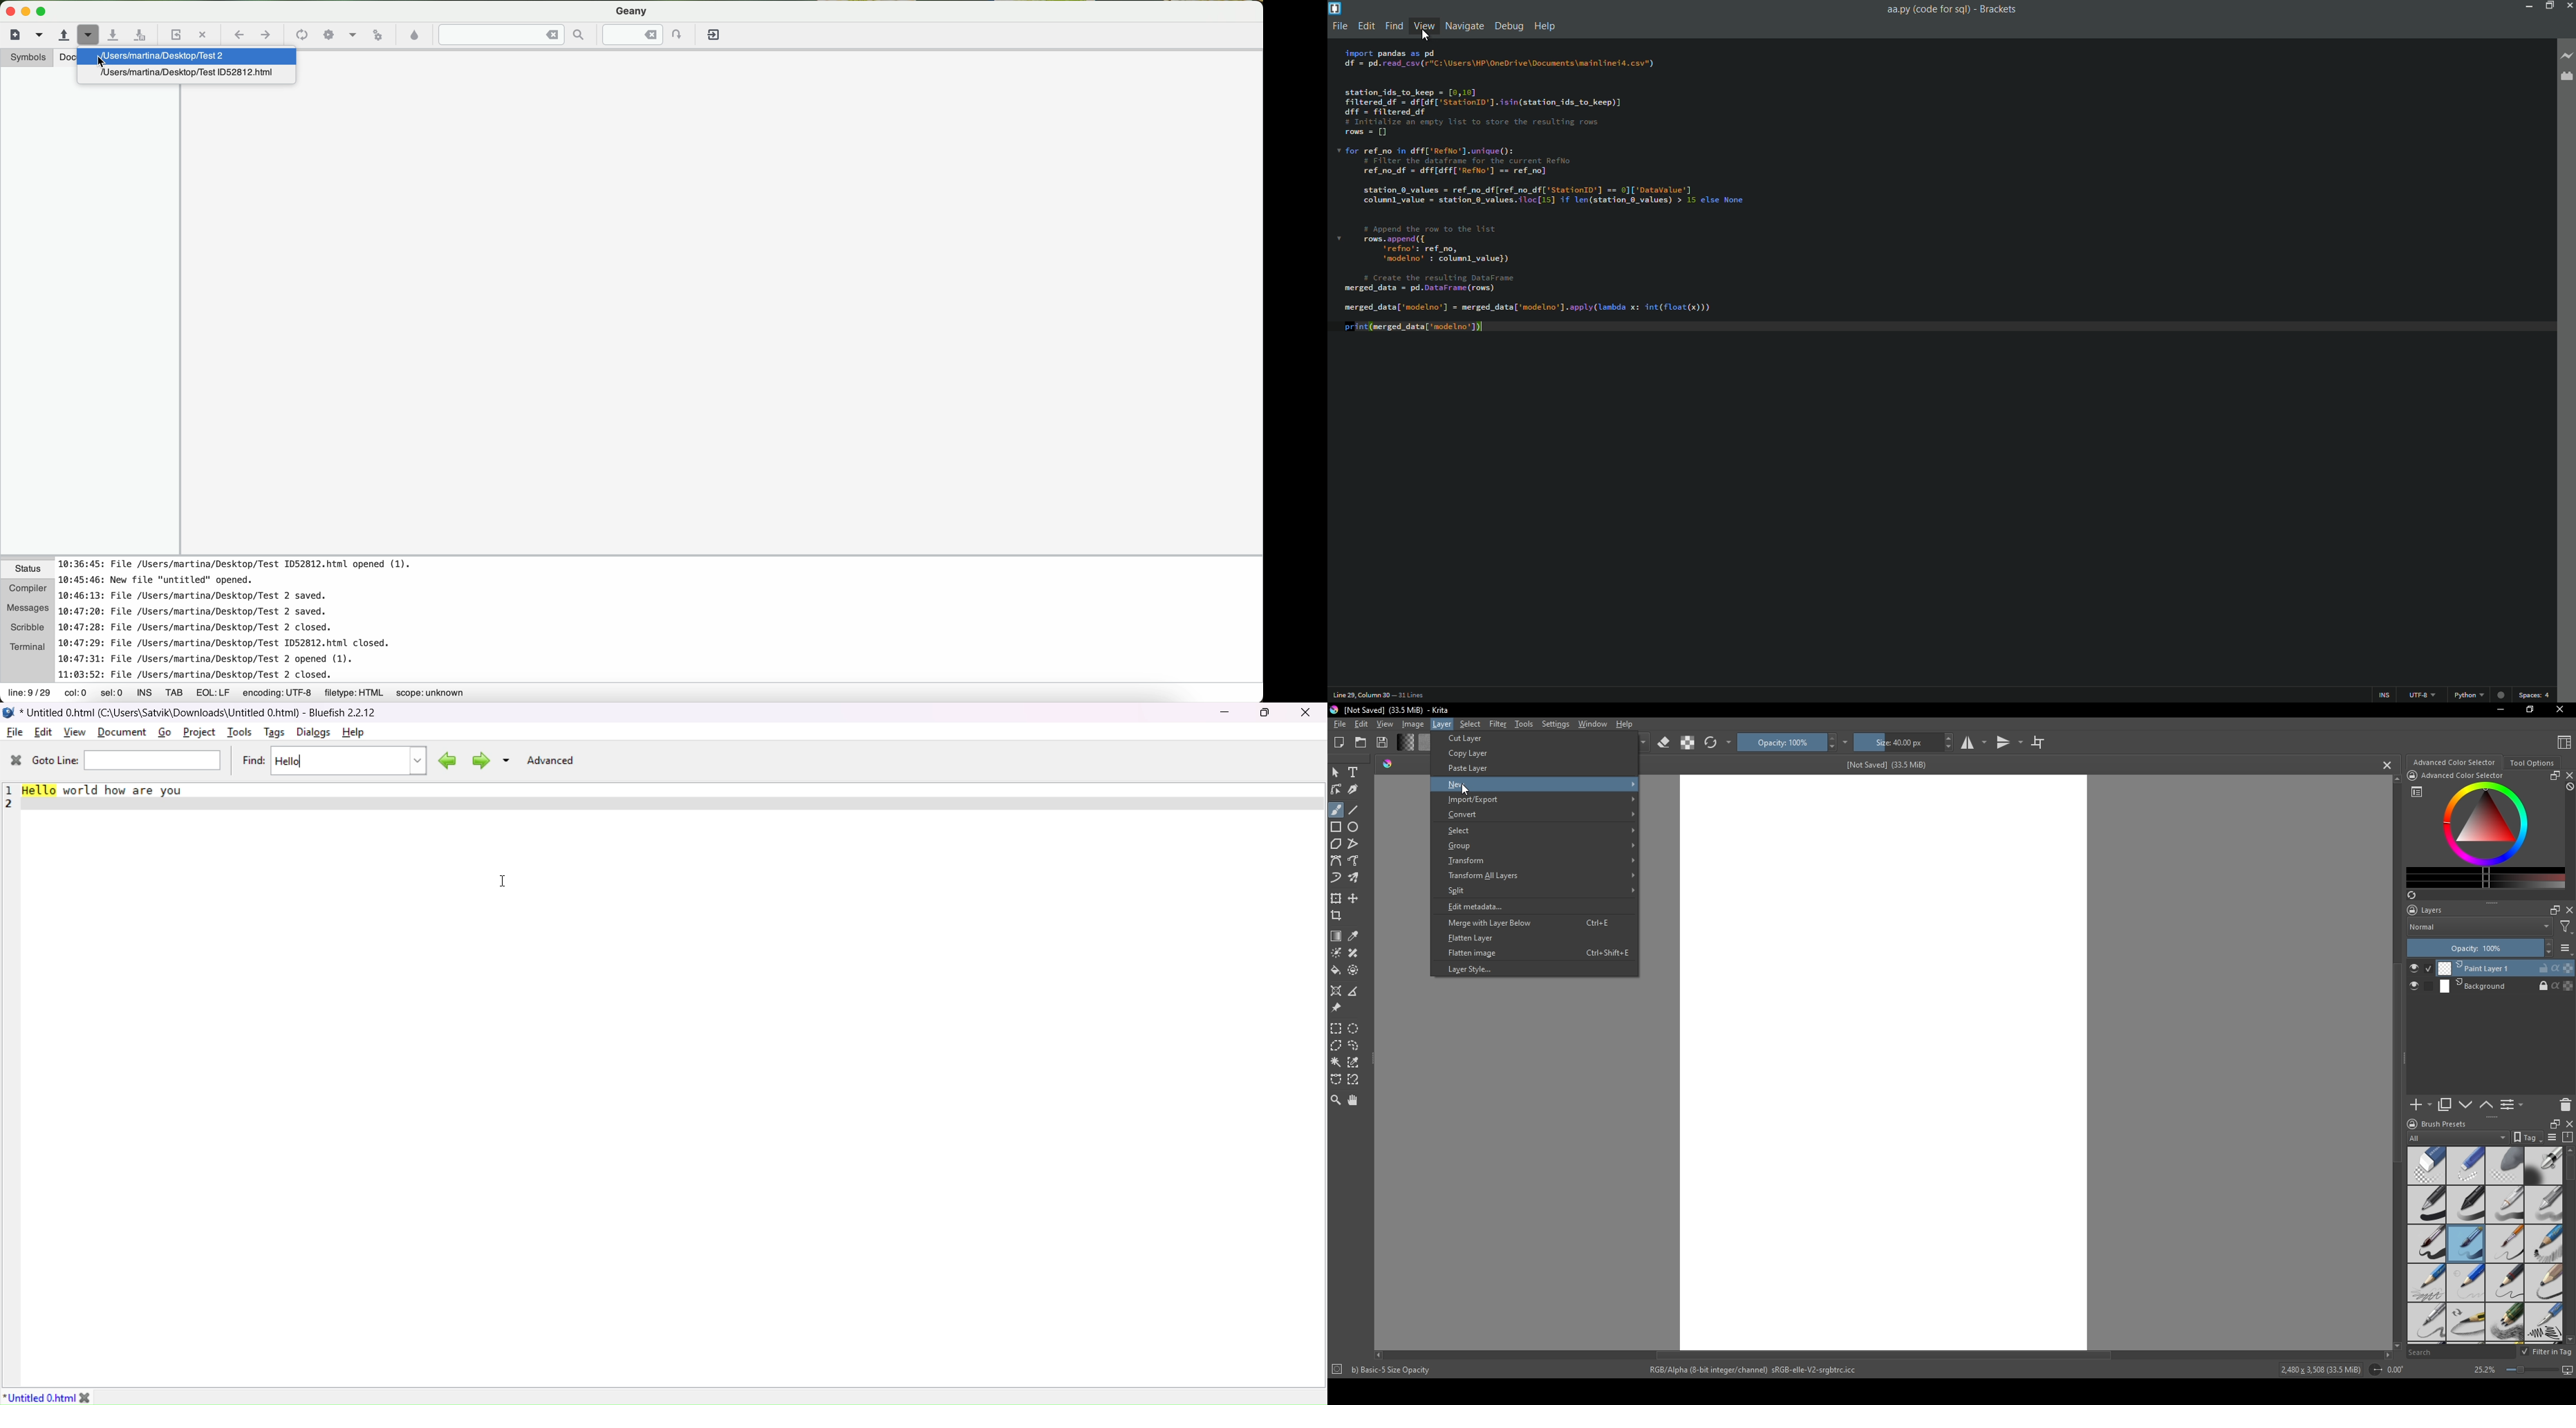 This screenshot has height=1428, width=2576. I want to click on file, so click(1339, 725).